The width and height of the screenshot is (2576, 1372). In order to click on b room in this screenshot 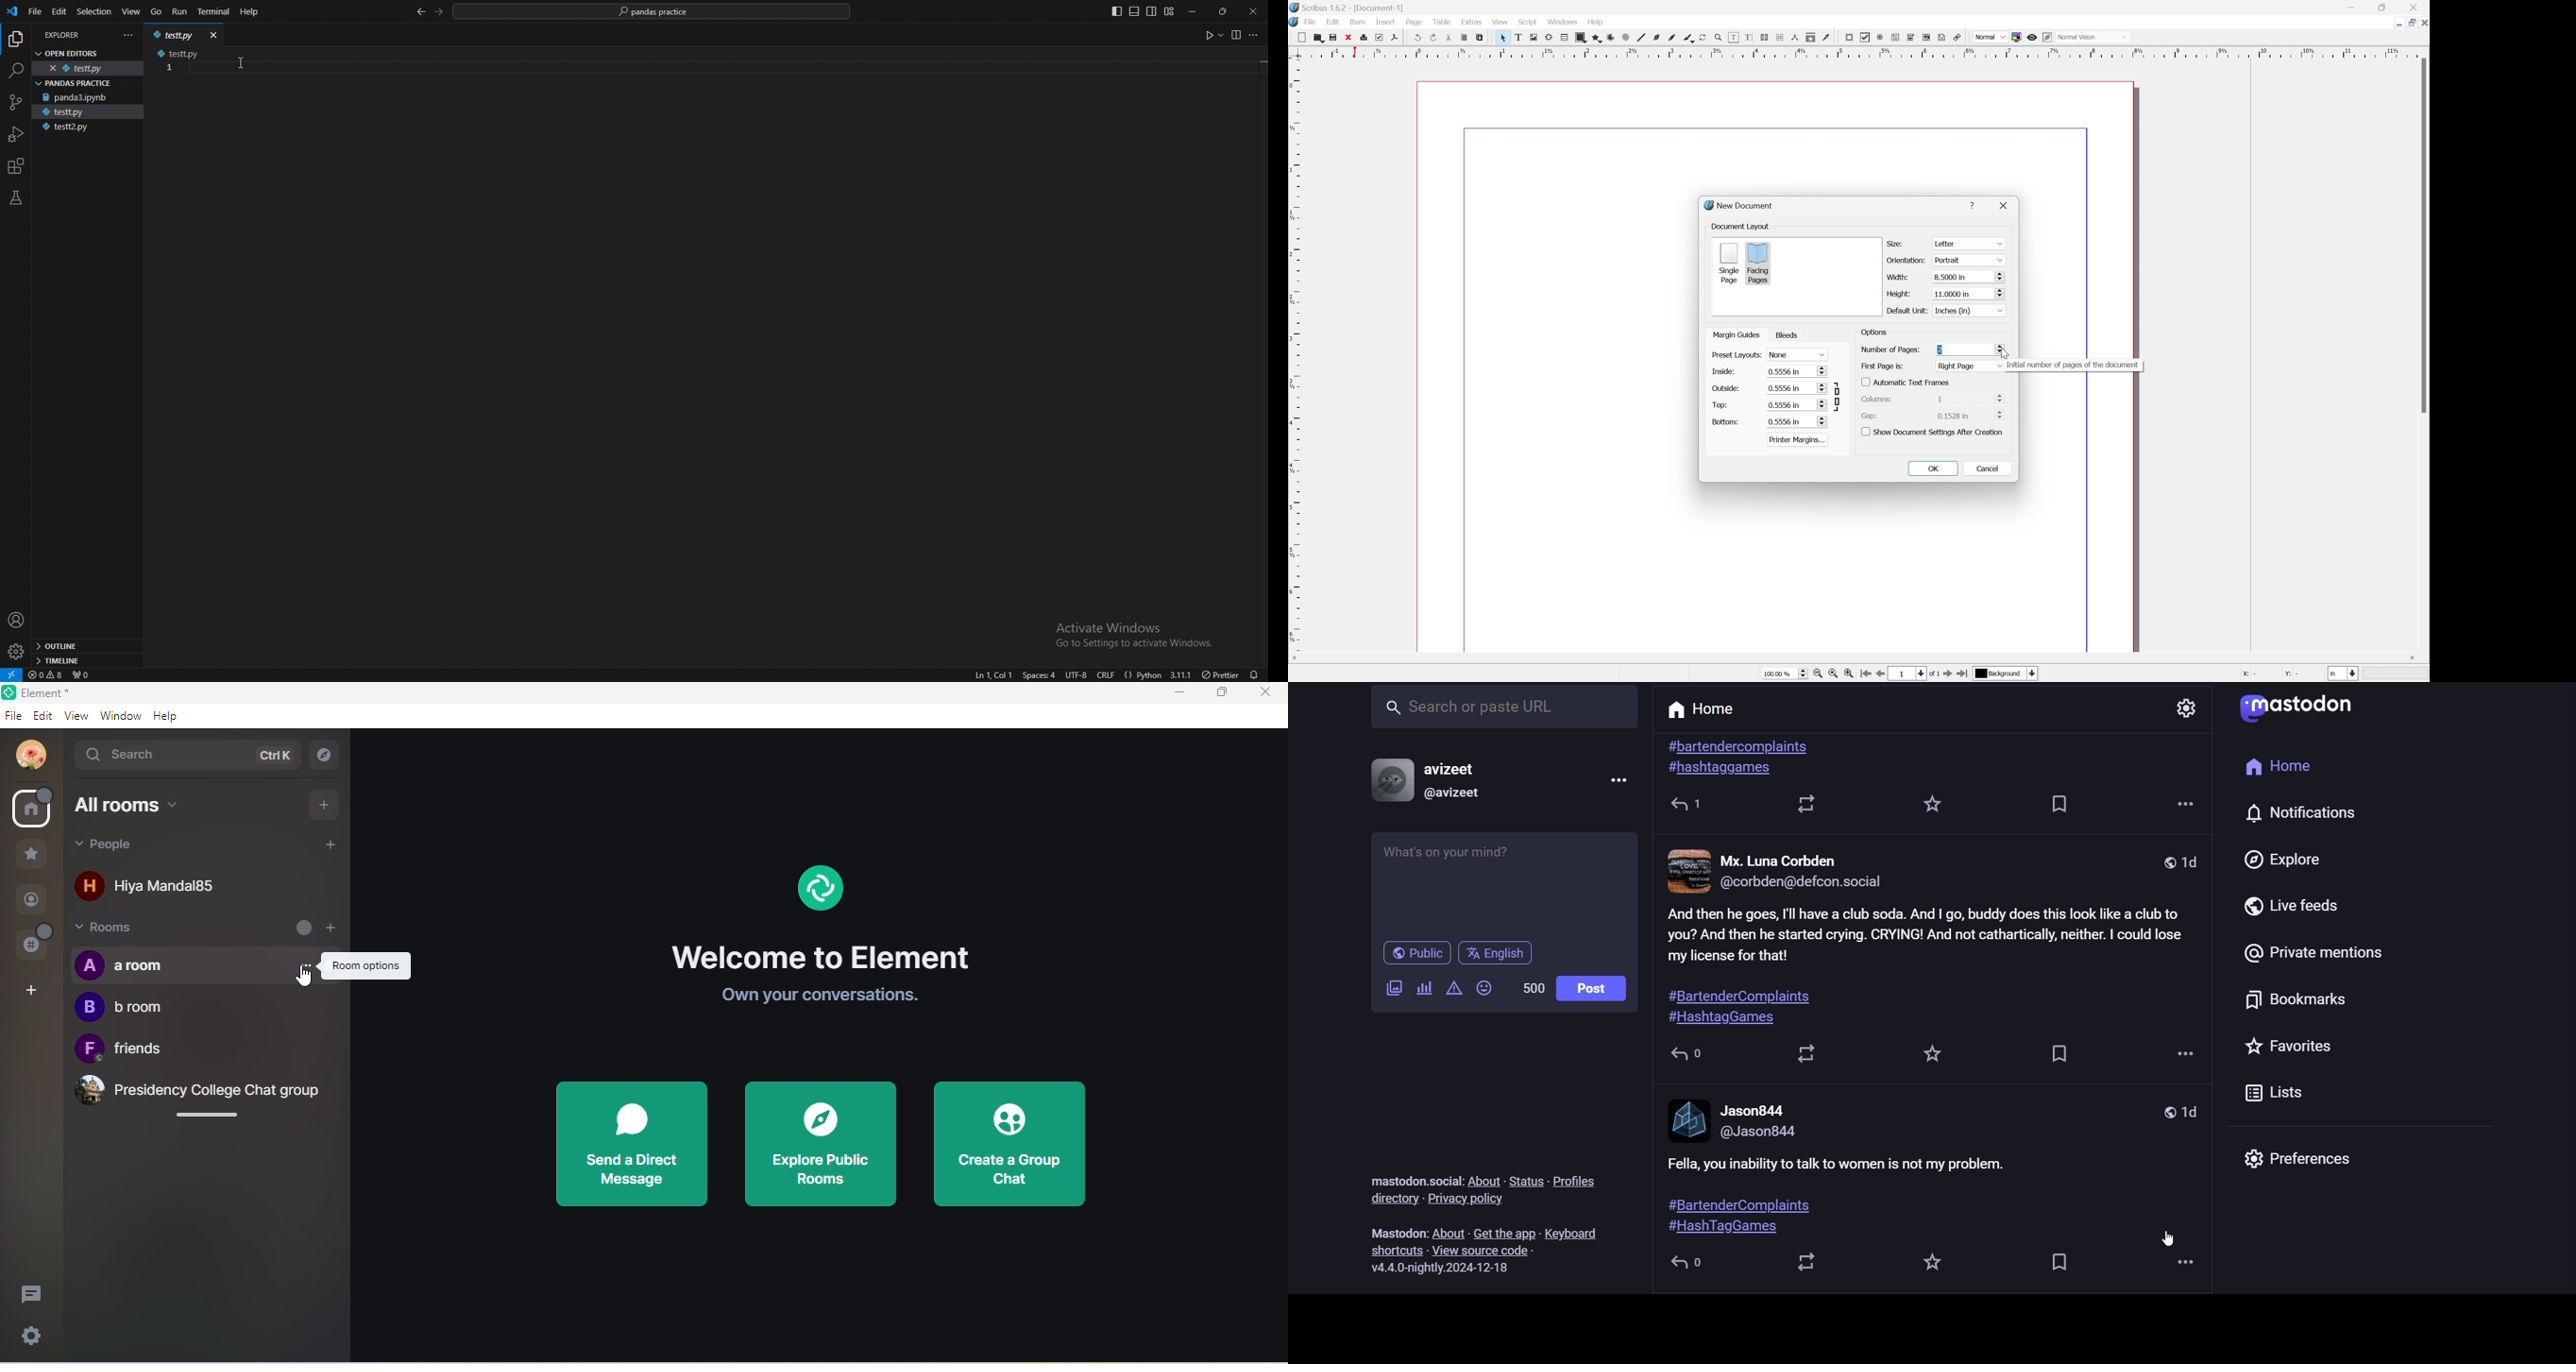, I will do `click(124, 1010)`.